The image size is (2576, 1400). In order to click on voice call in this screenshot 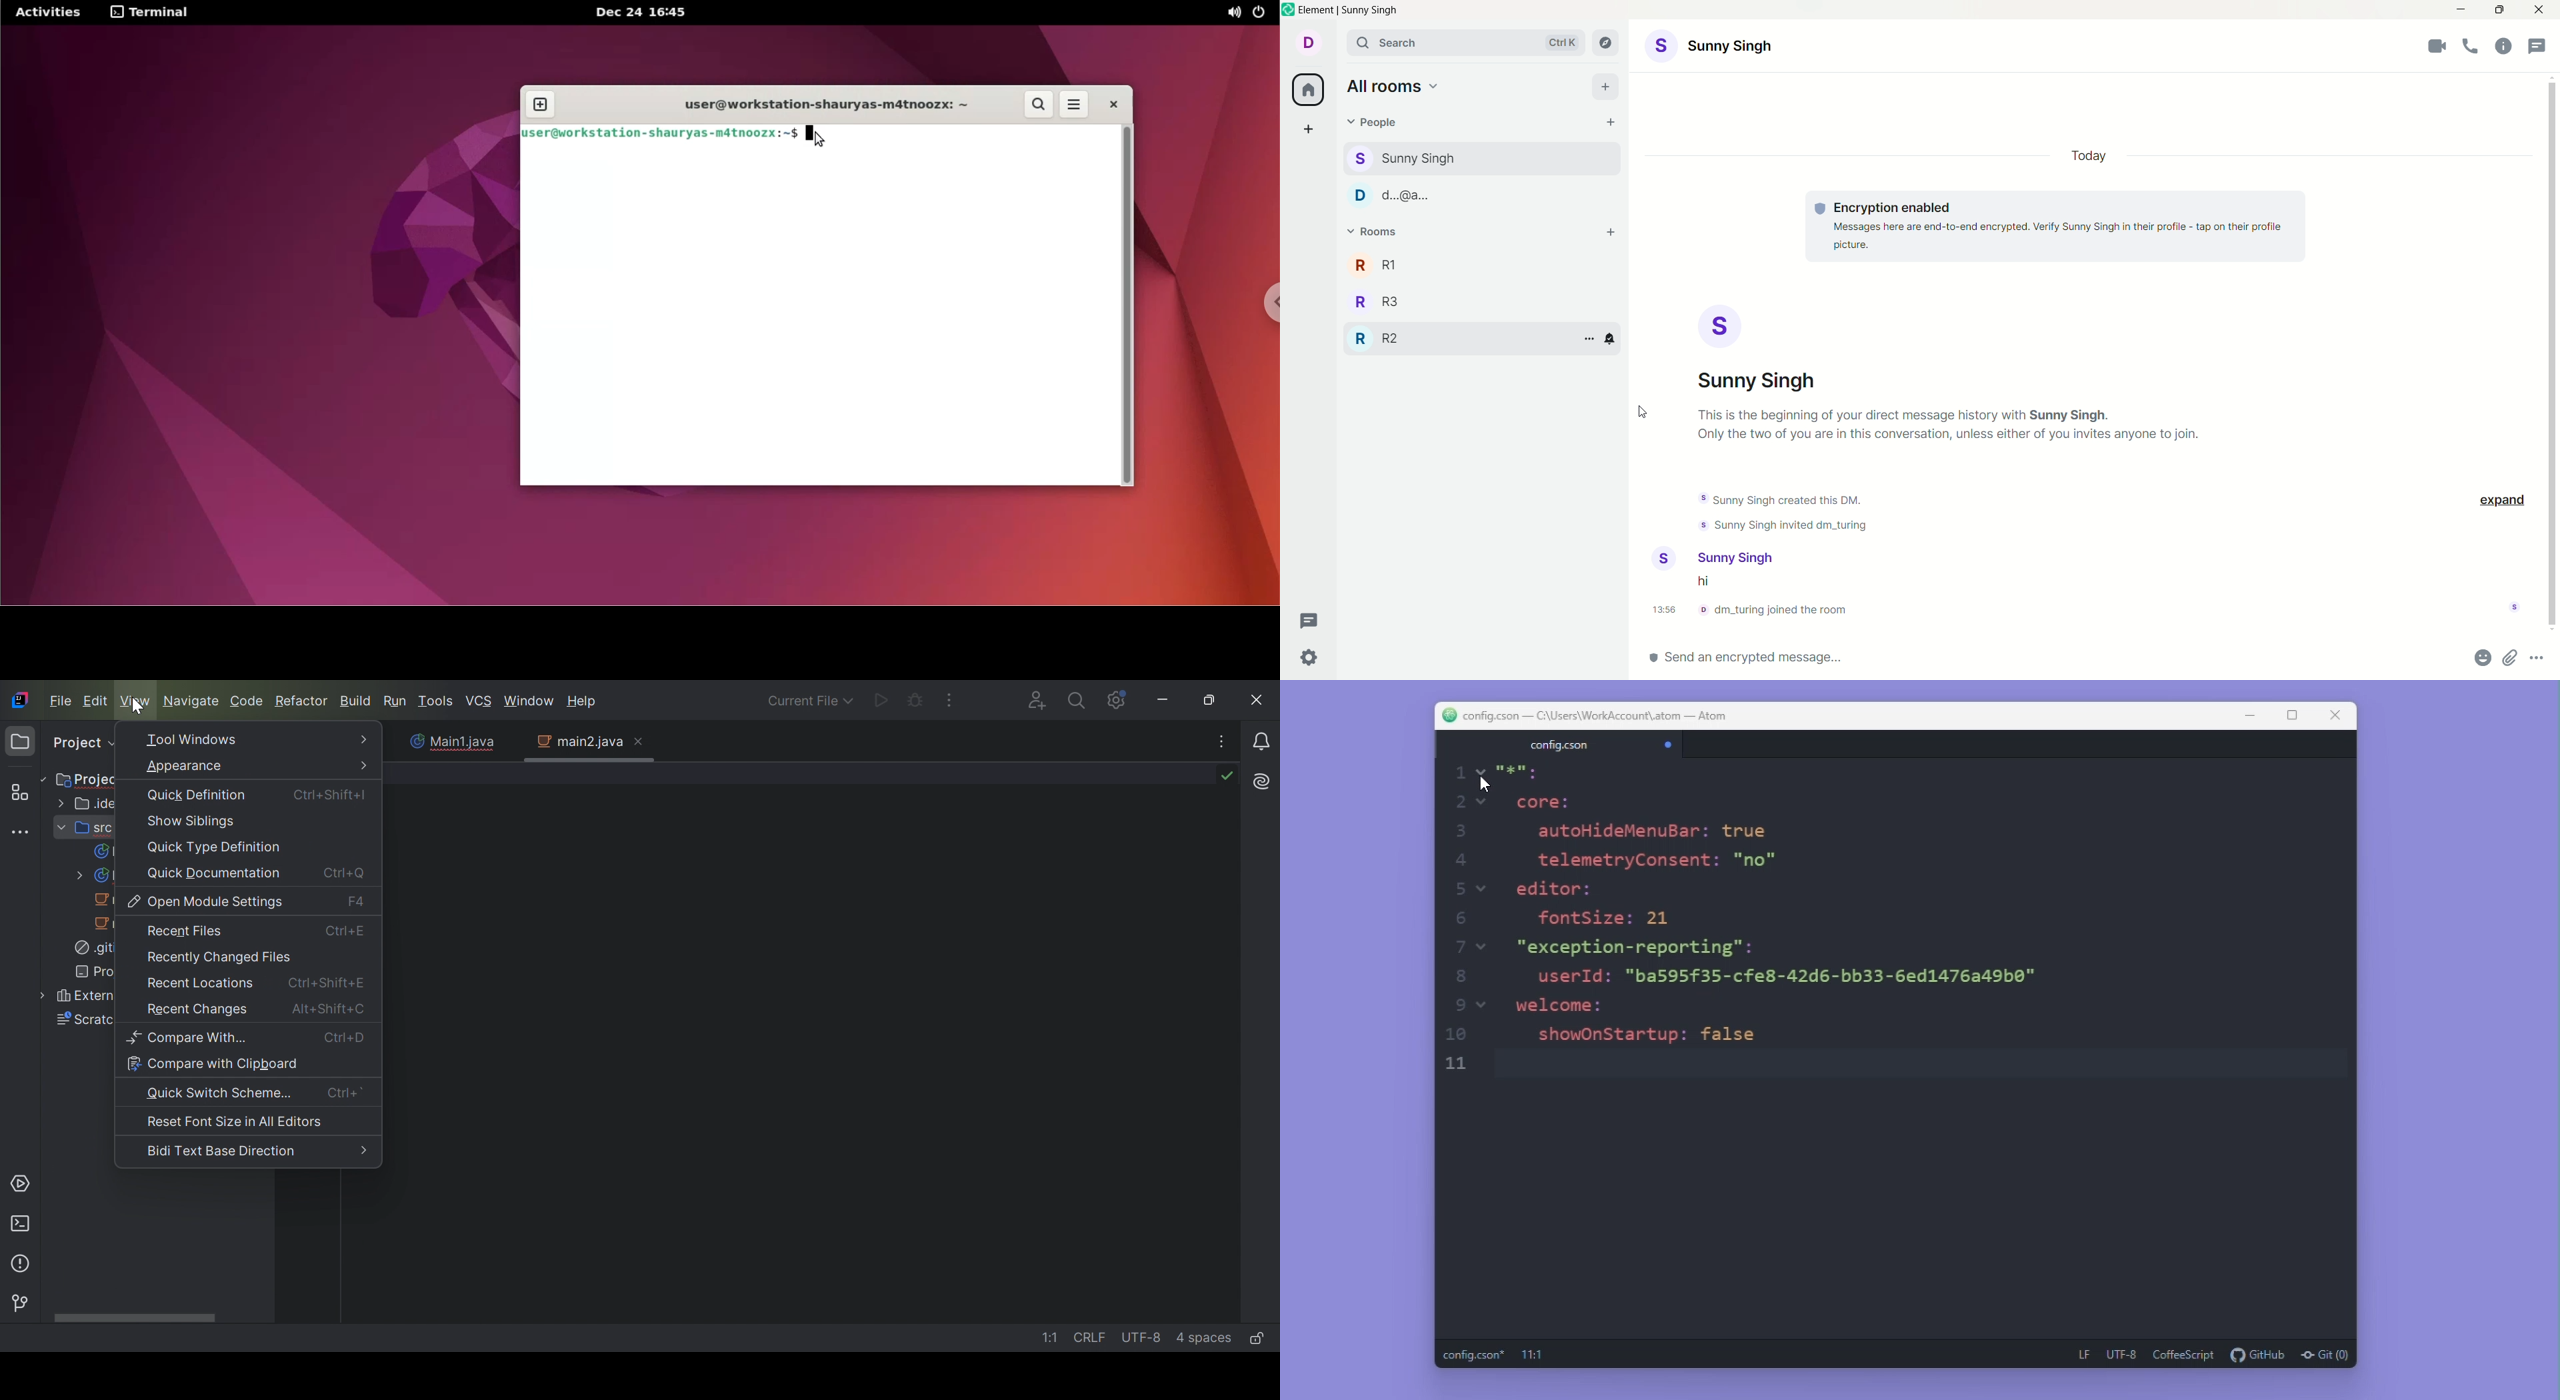, I will do `click(2473, 47)`.